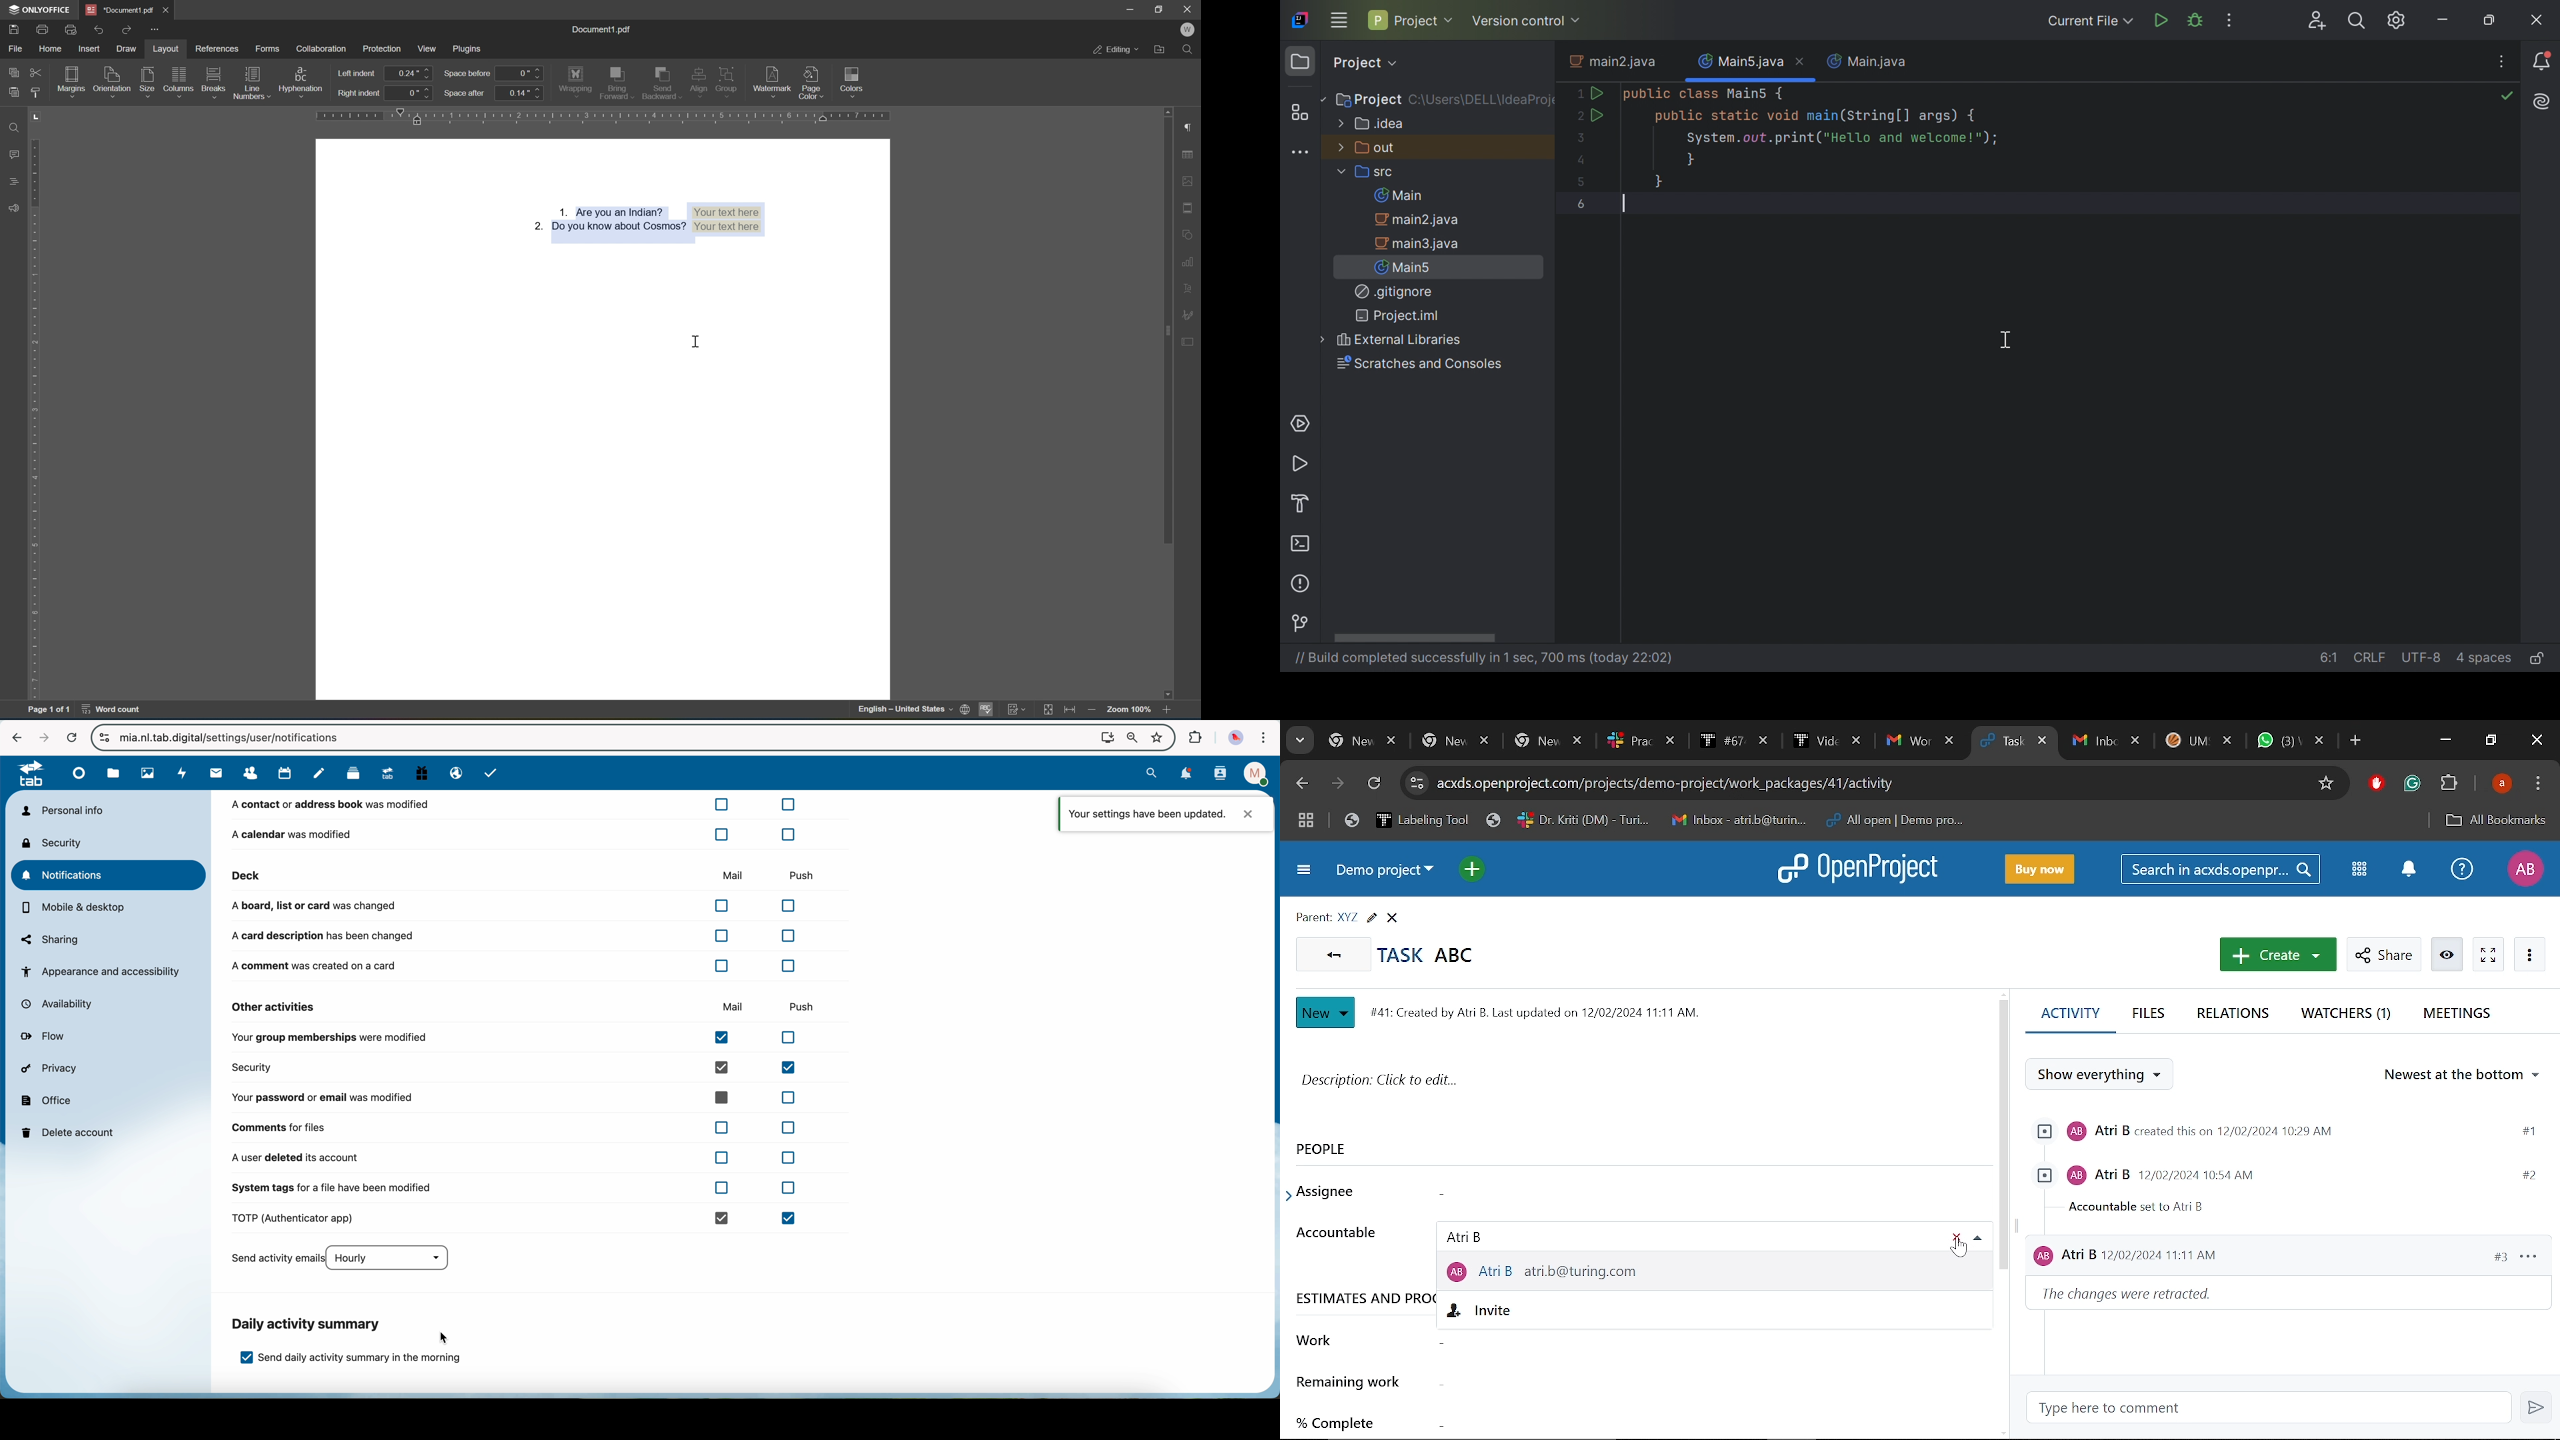 The width and height of the screenshot is (2576, 1456). I want to click on a calendar was modified, so click(513, 834).